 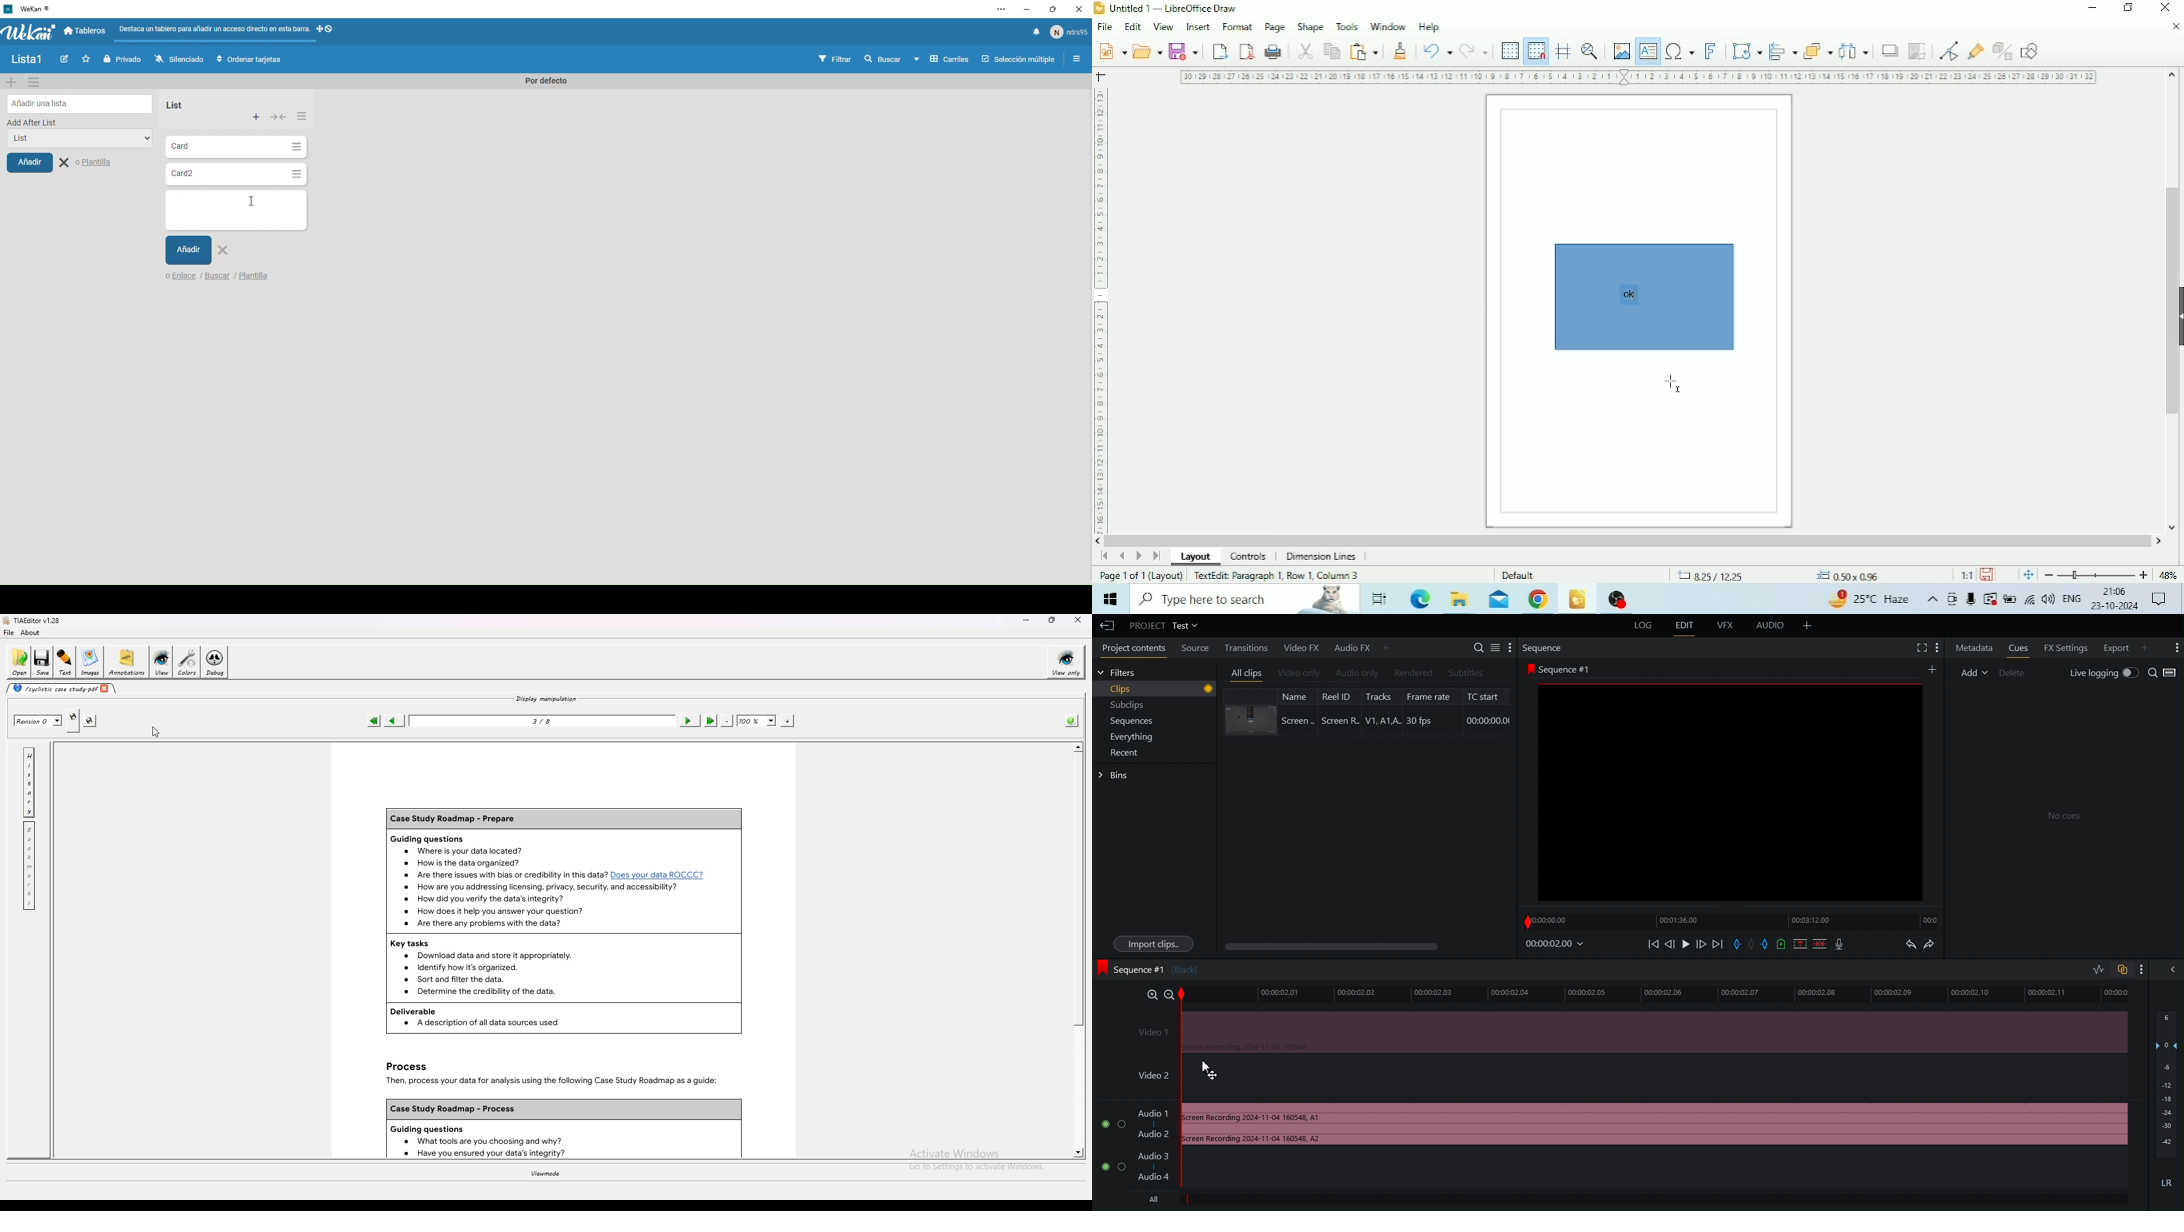 I want to click on Audio Track 2, so click(x=1143, y=1170).